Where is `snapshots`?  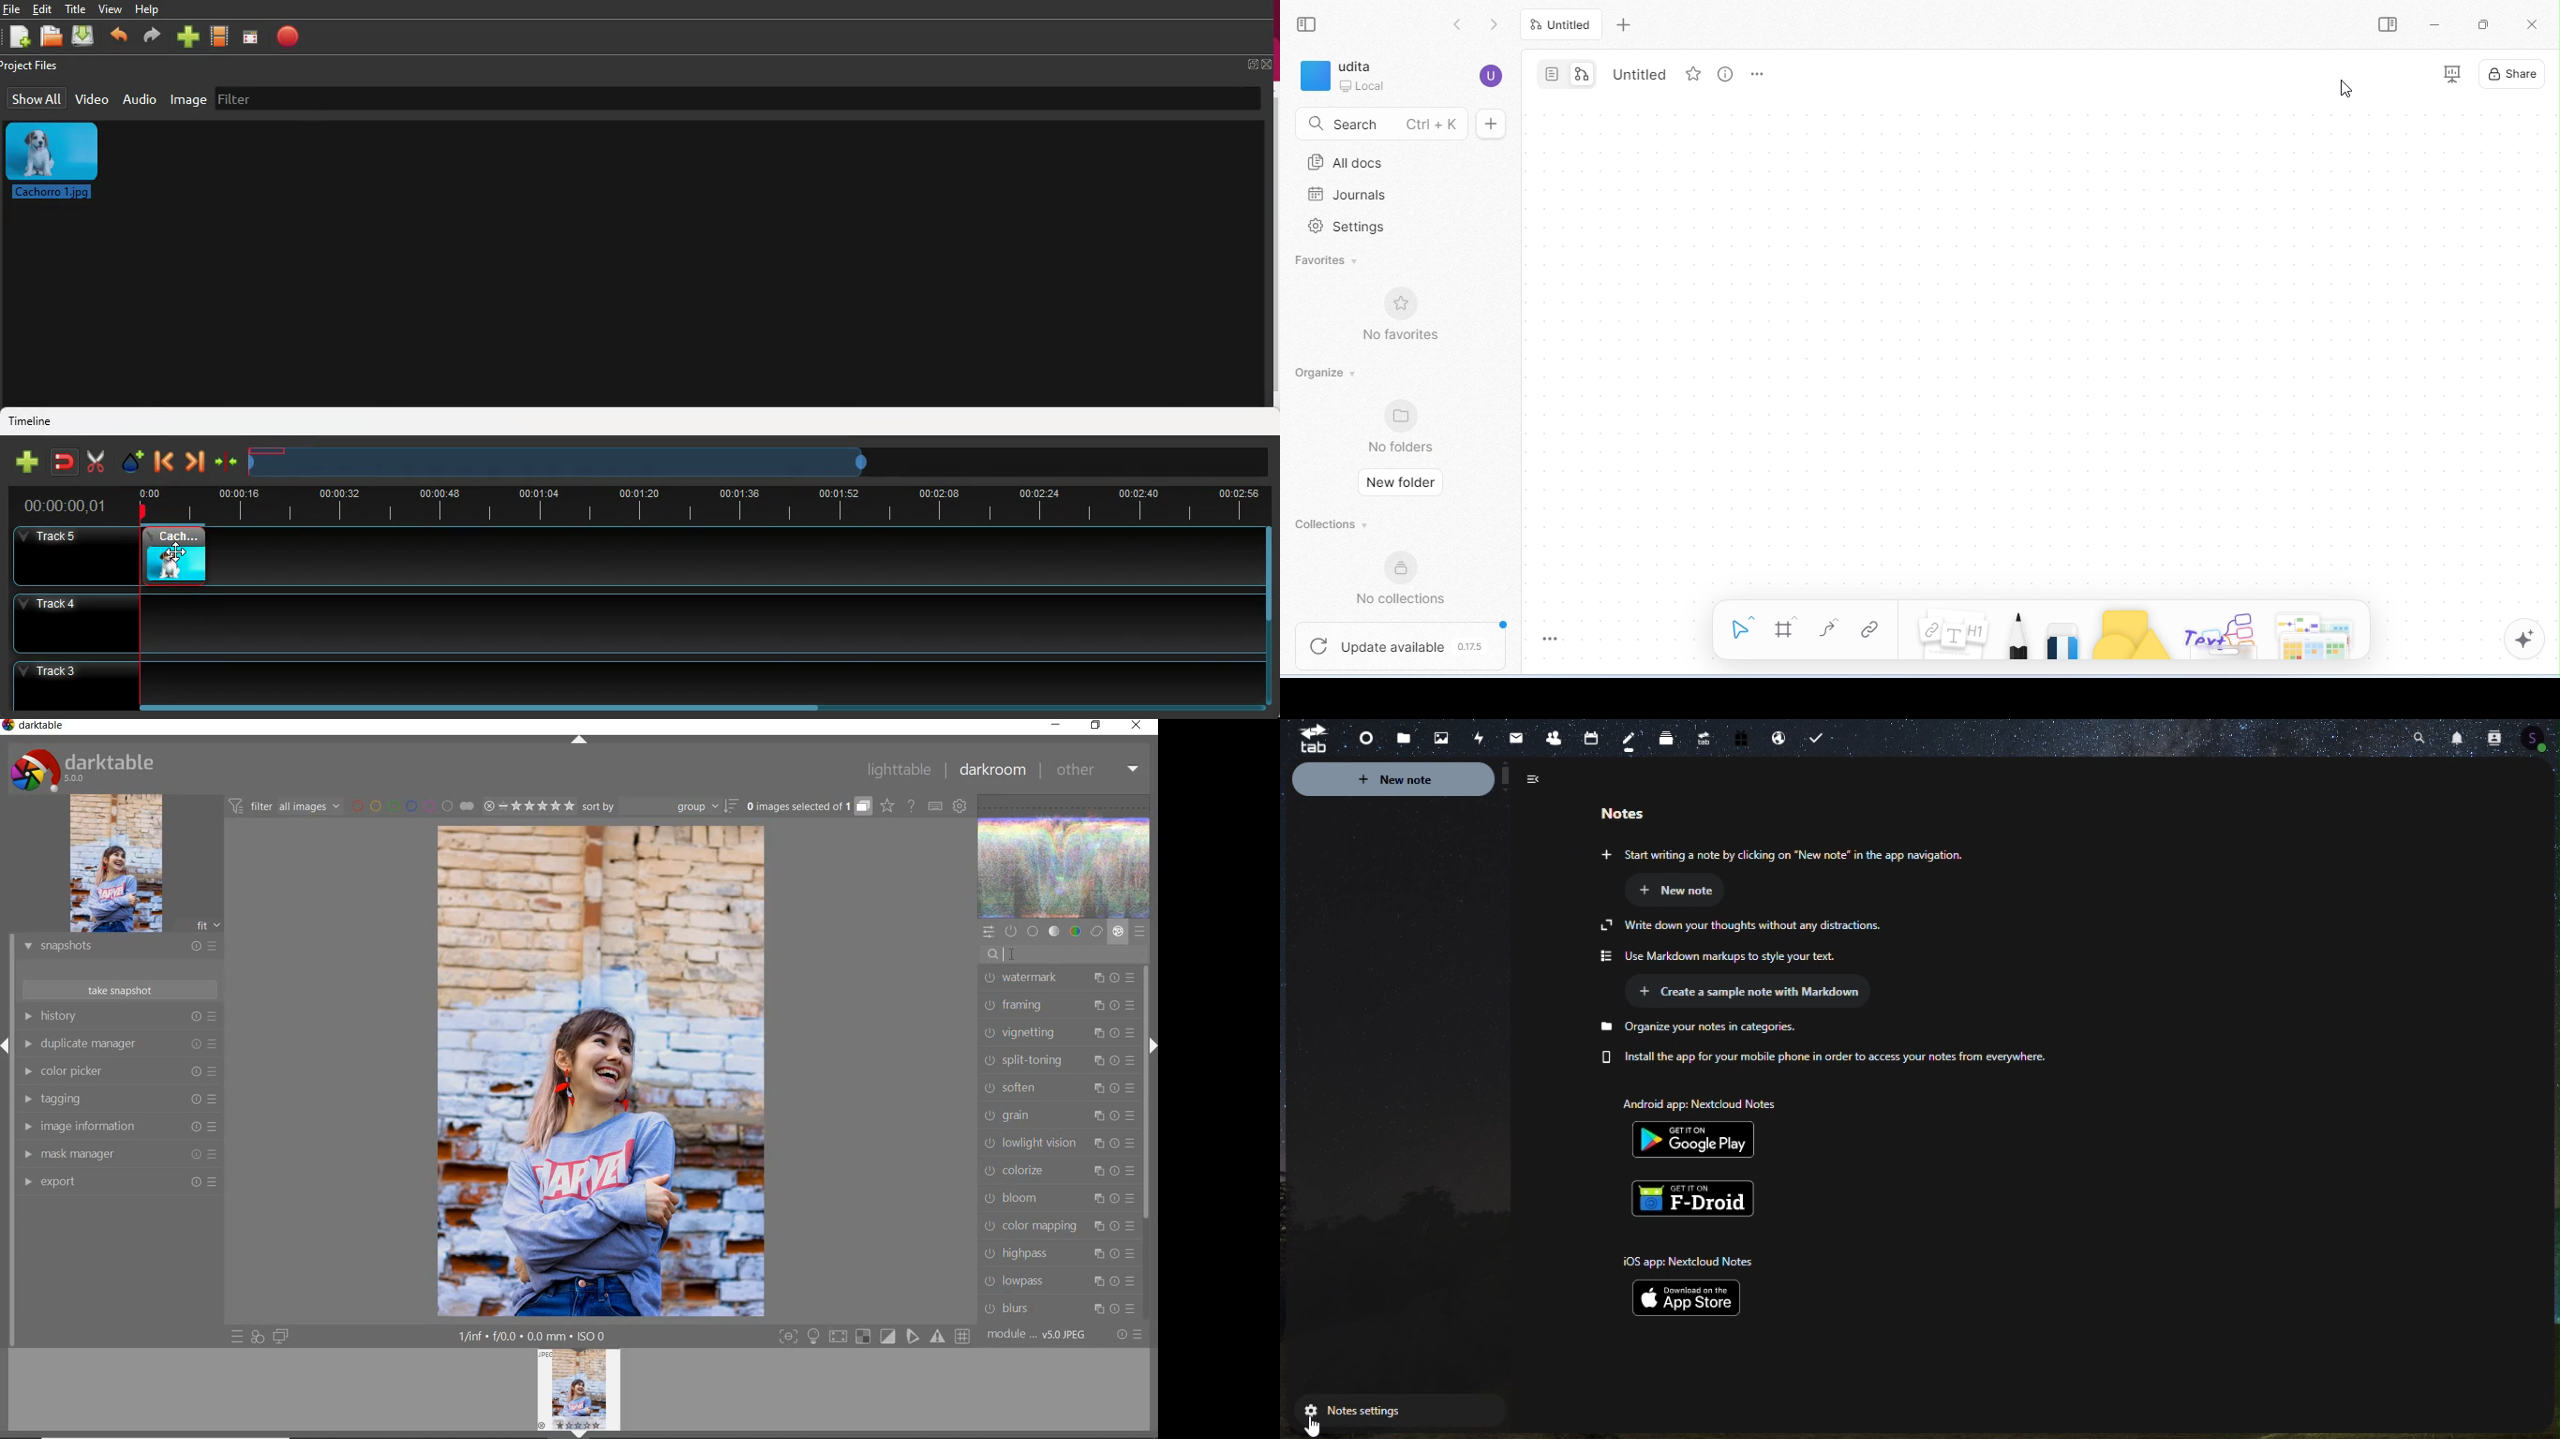 snapshots is located at coordinates (119, 949).